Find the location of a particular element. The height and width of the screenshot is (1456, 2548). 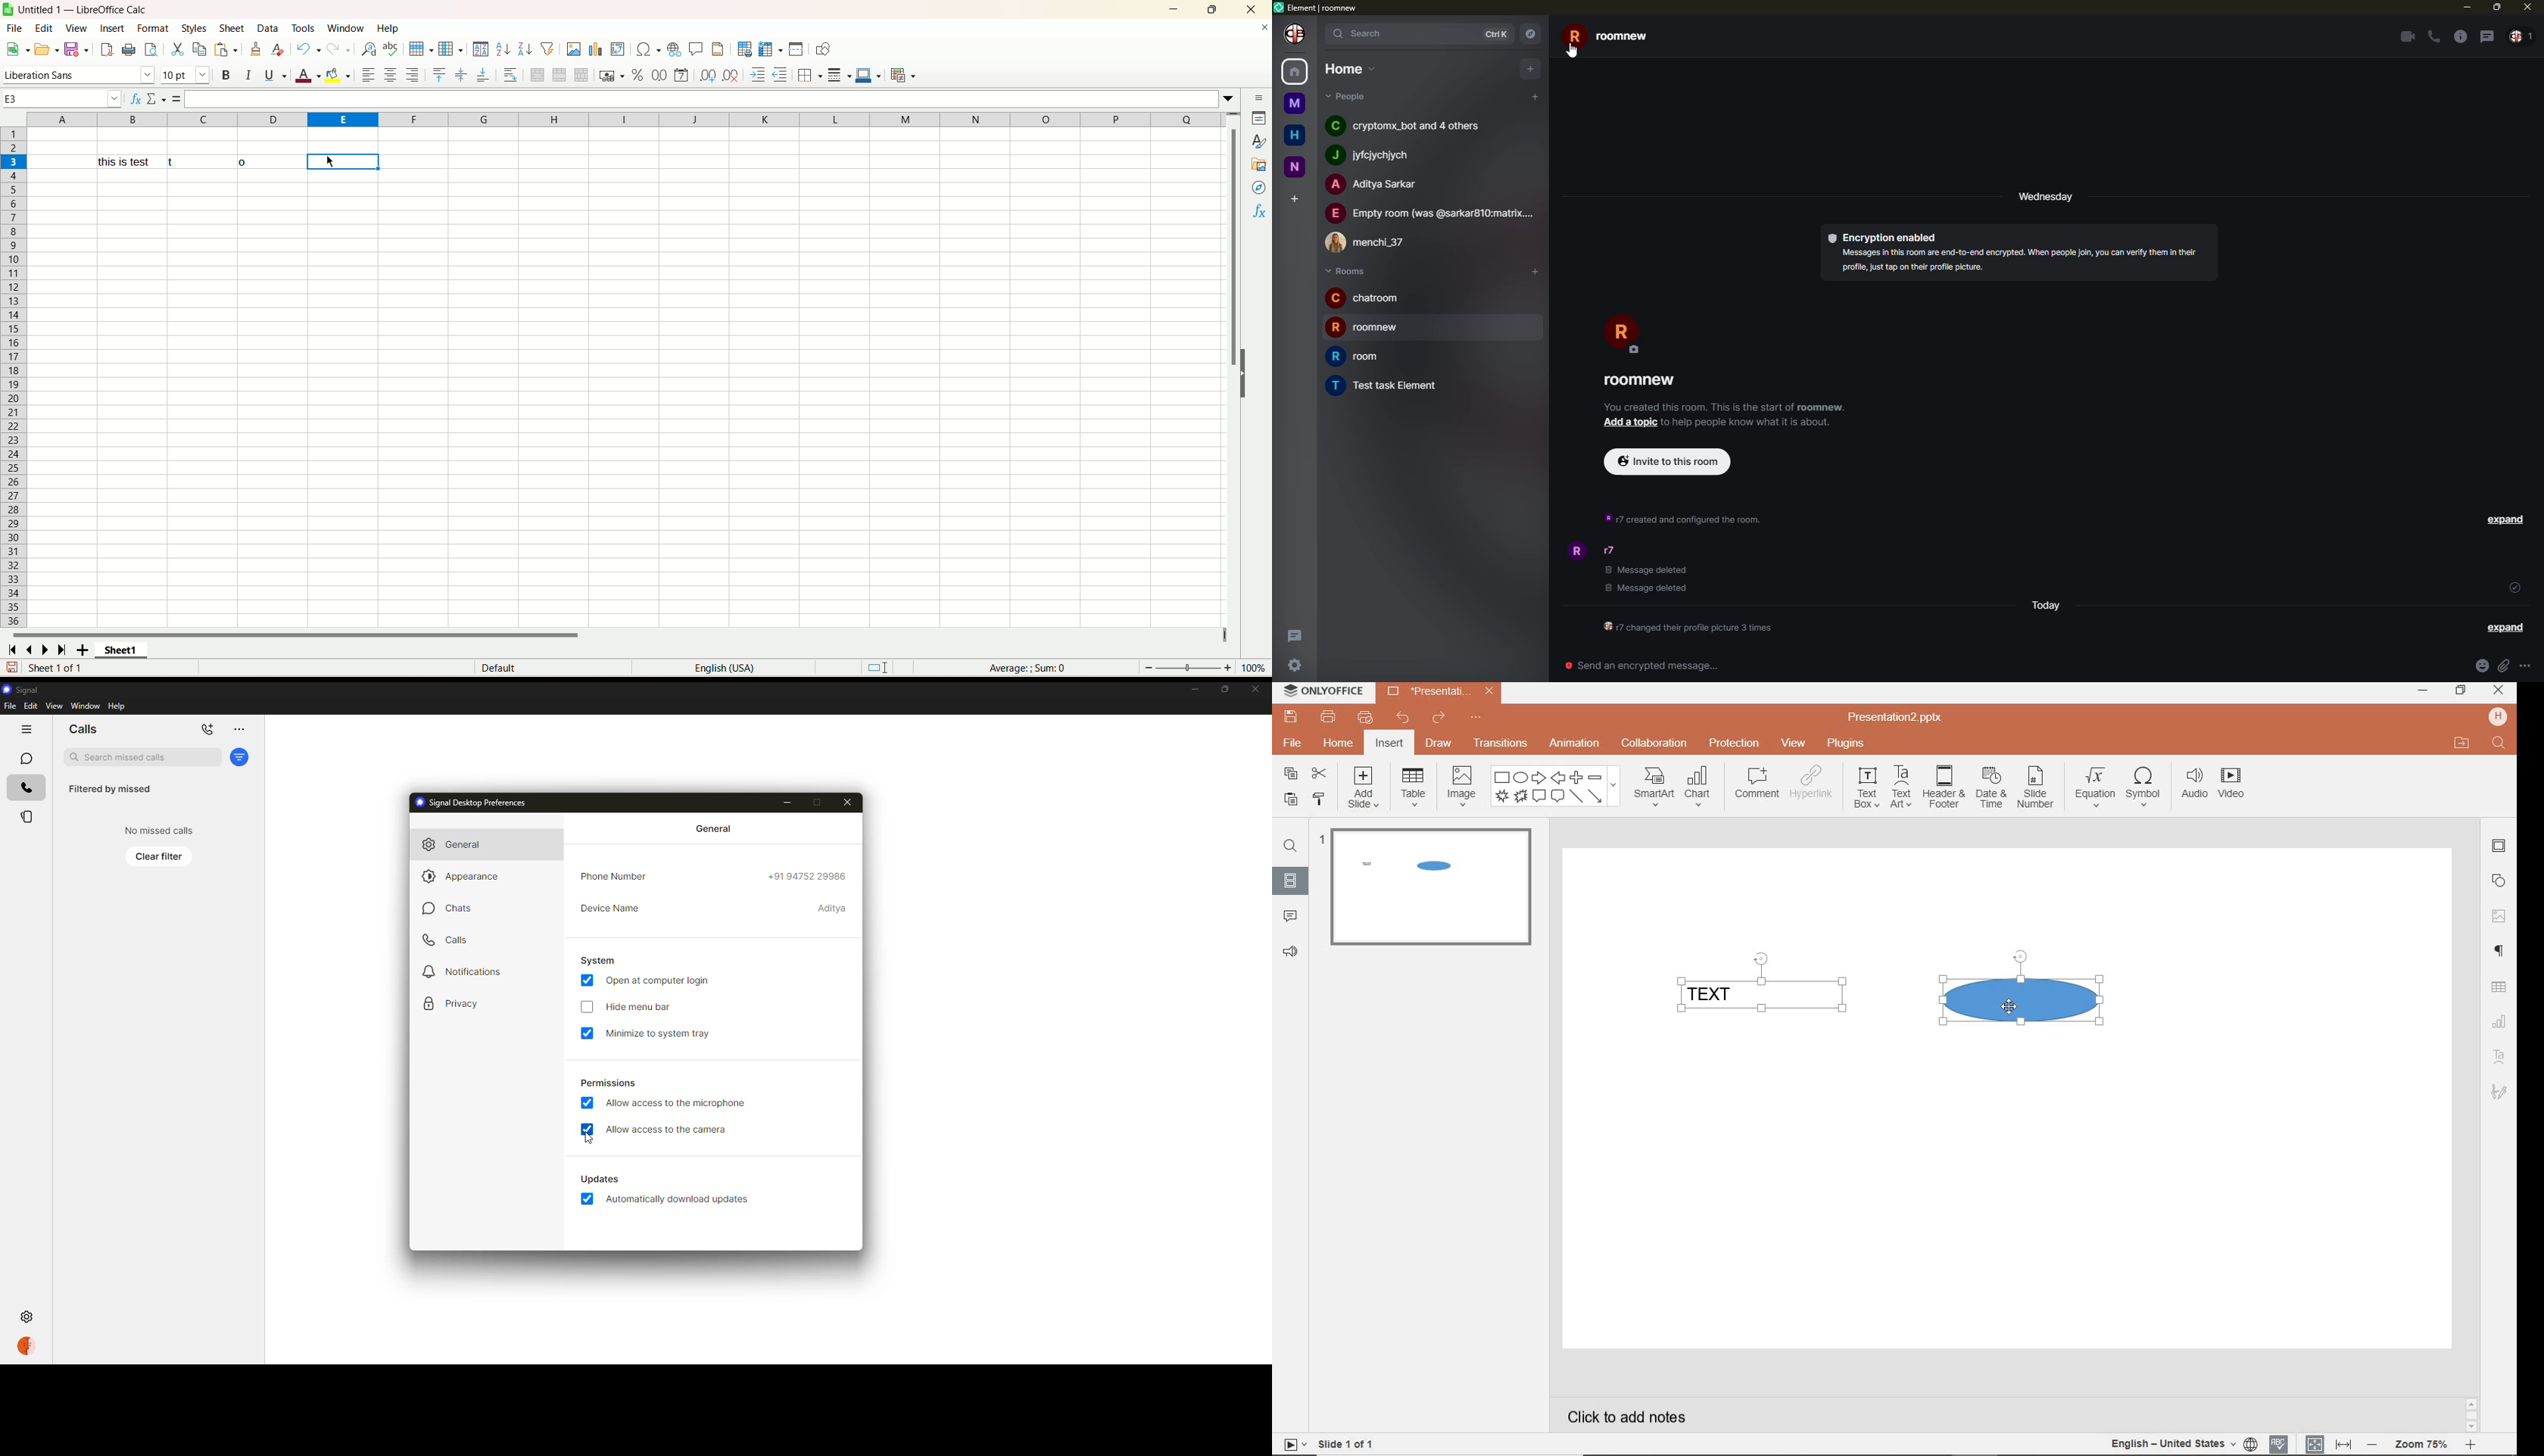

phone number is located at coordinates (618, 876).